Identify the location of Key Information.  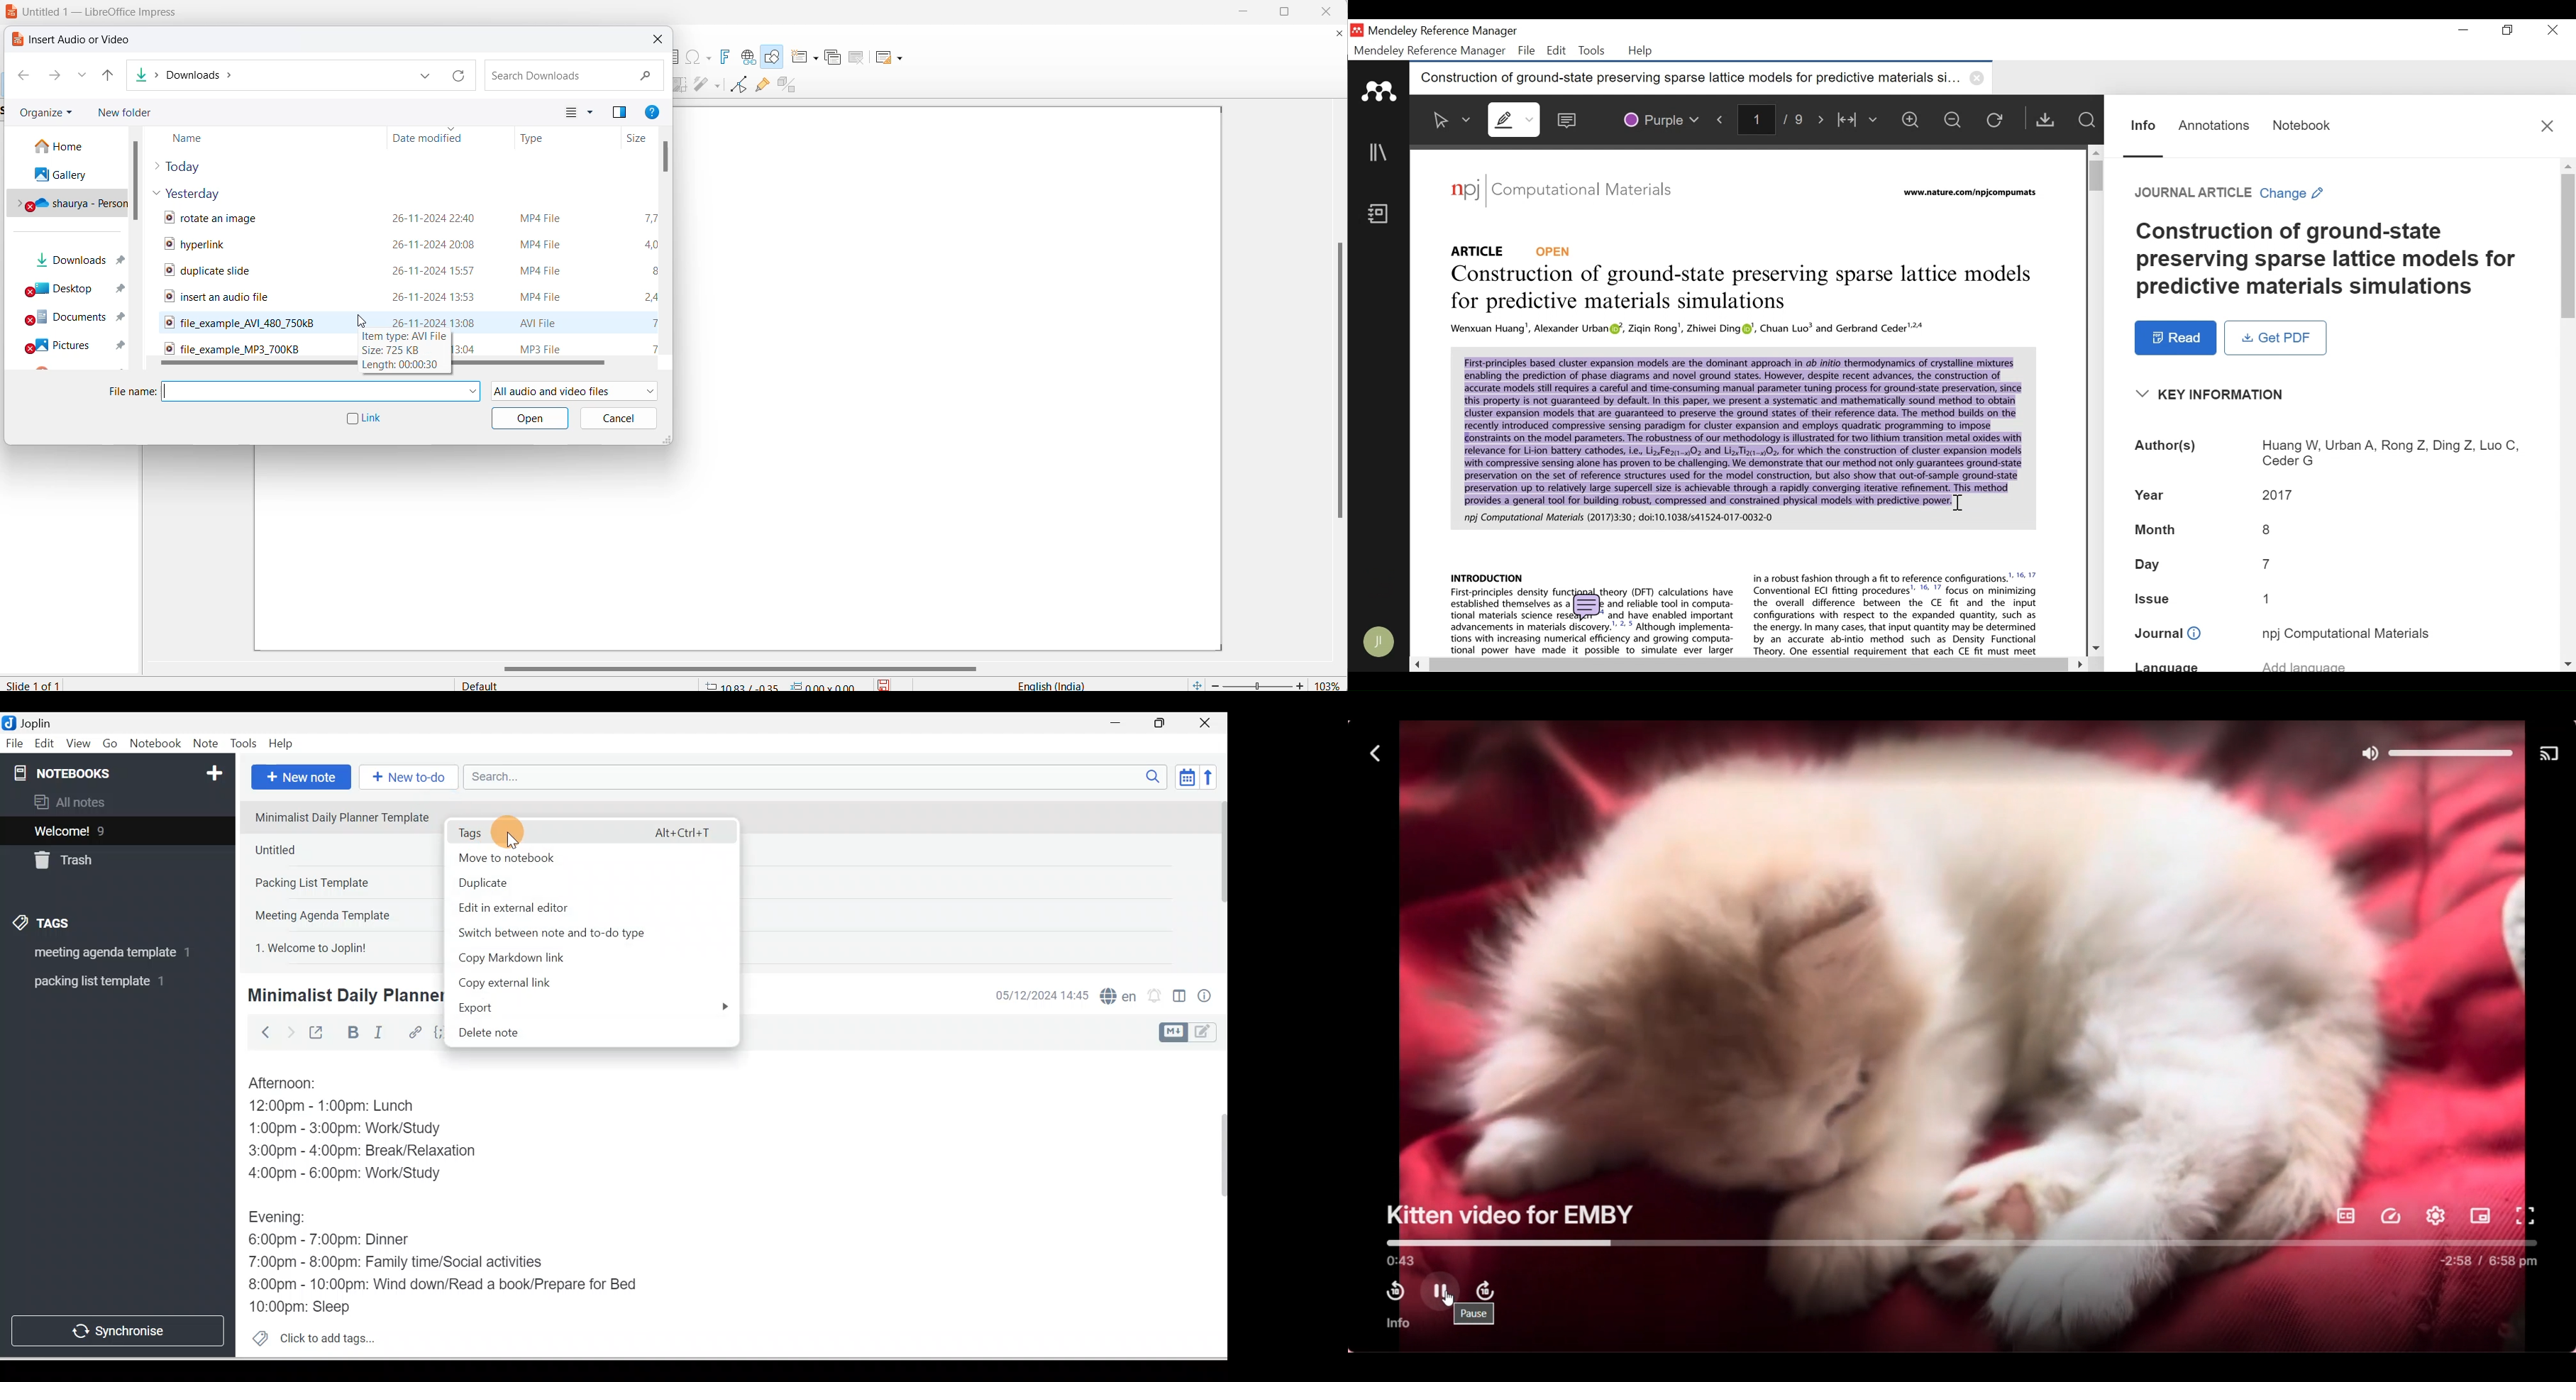
(2214, 395).